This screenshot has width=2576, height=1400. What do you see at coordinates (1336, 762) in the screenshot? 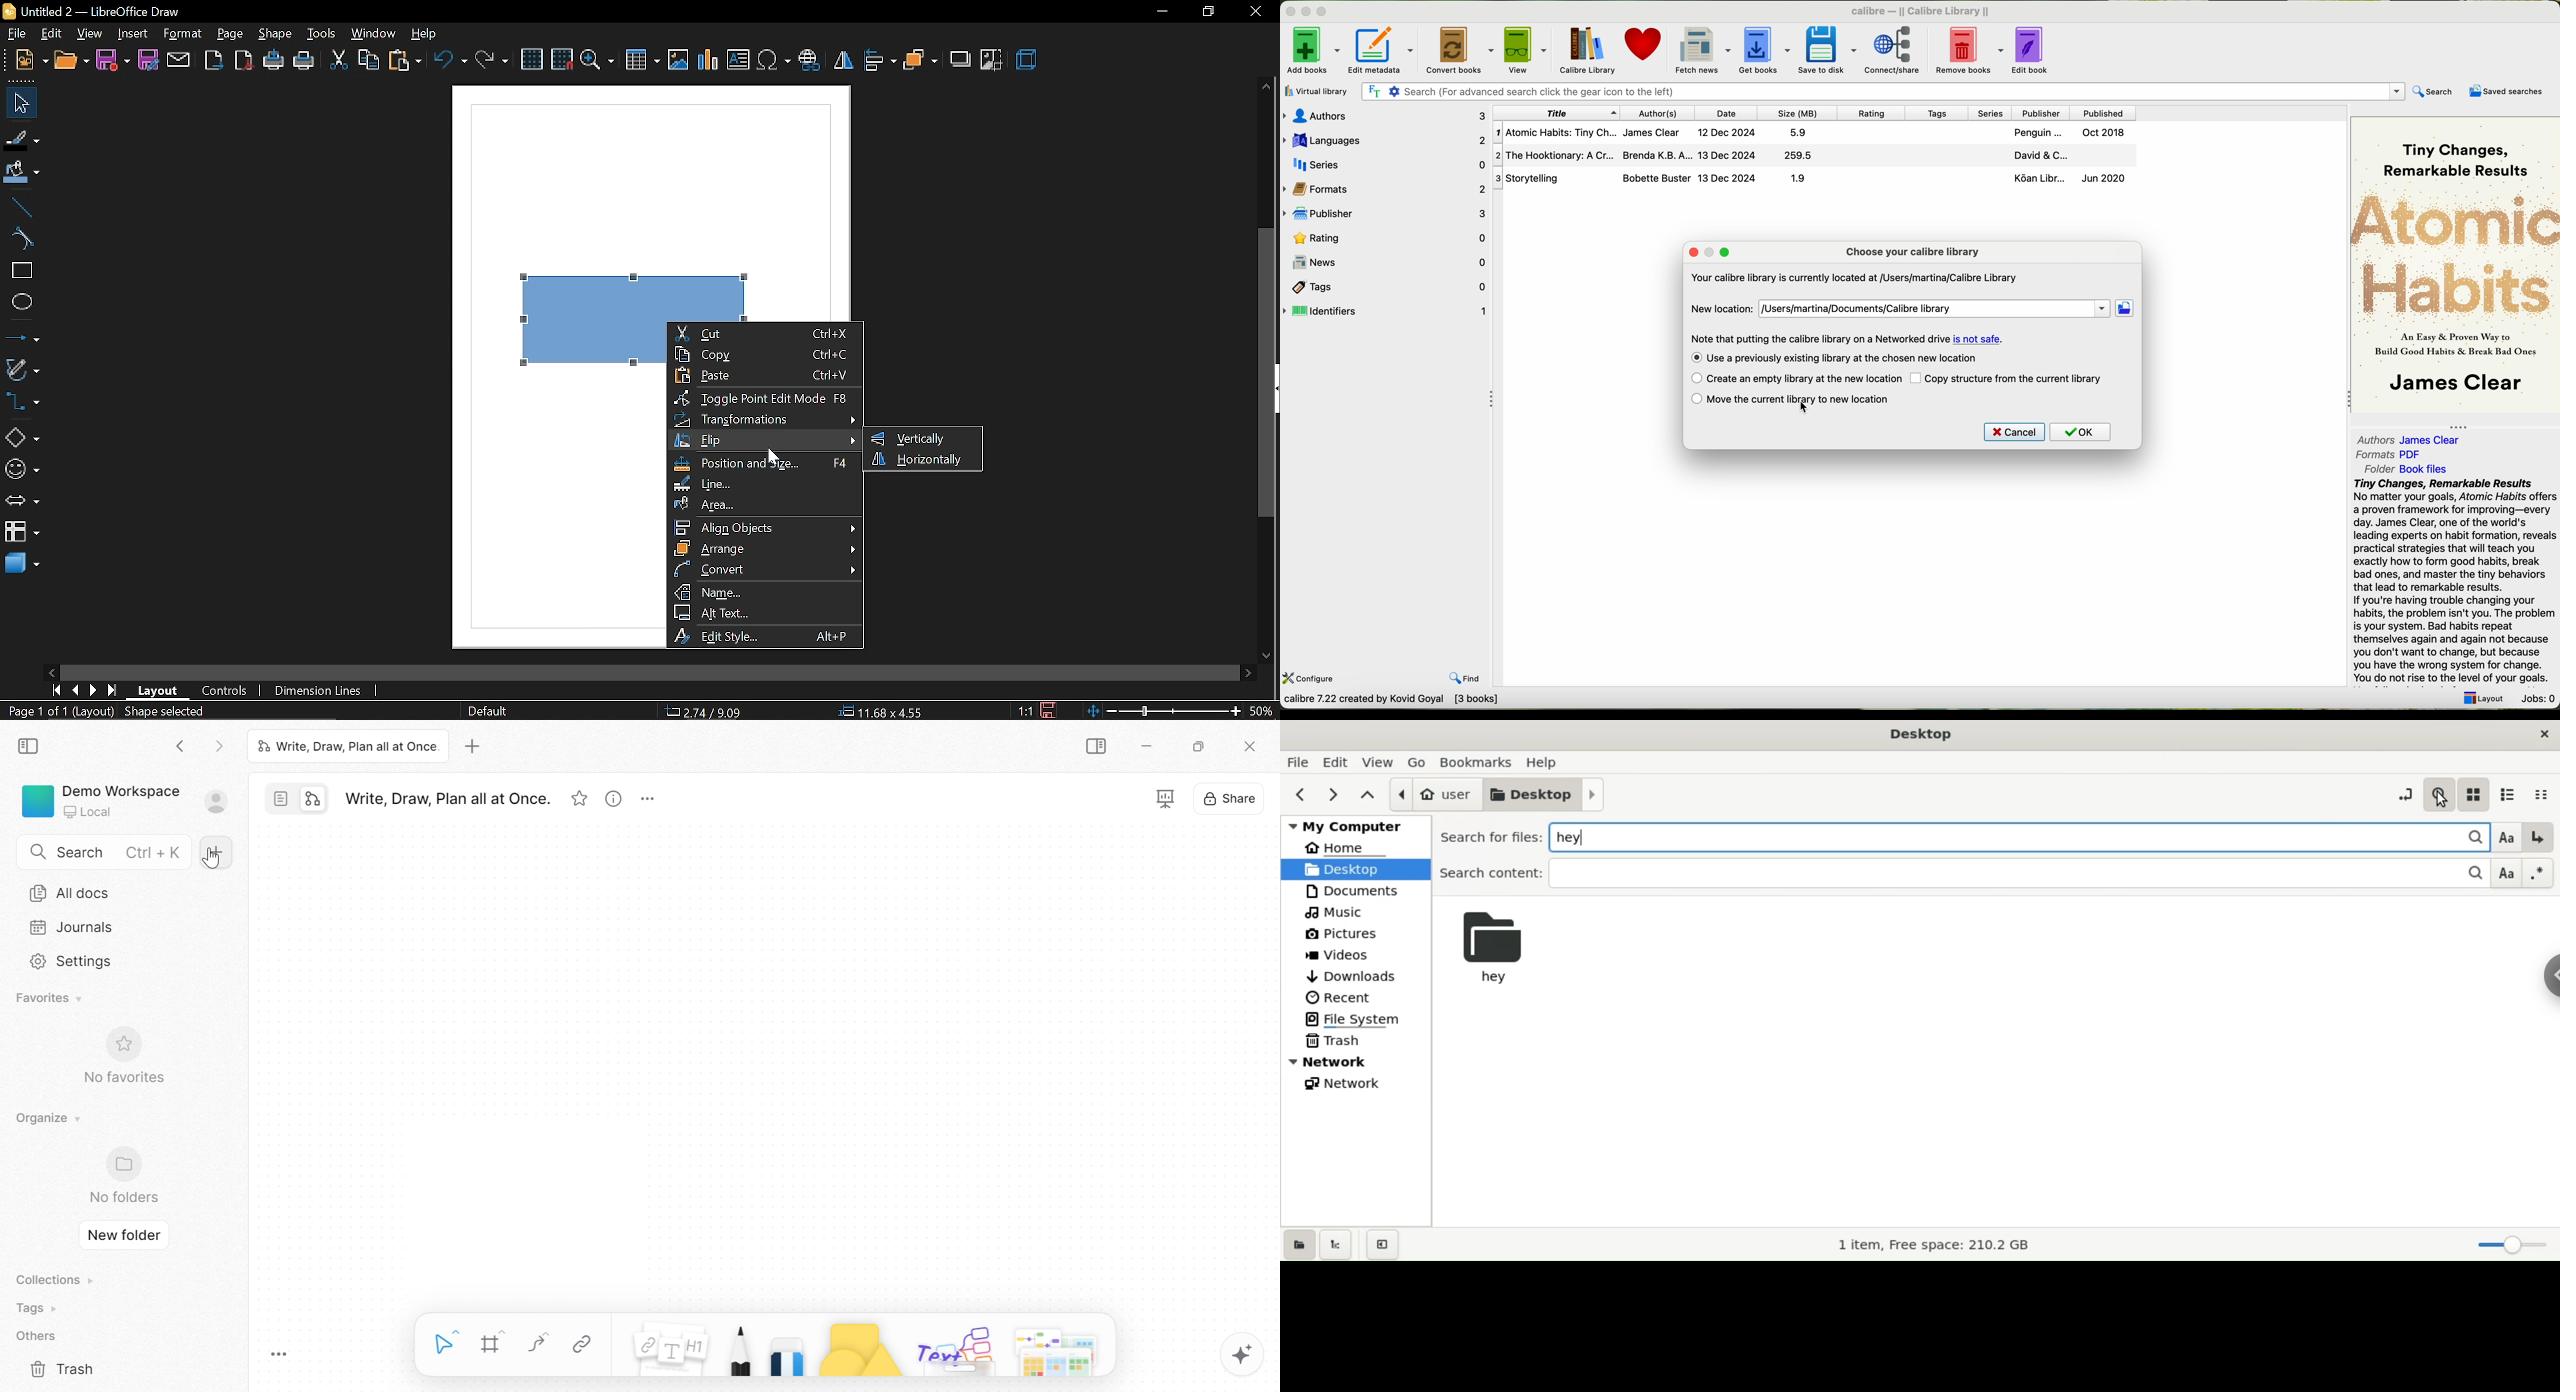
I see `edit` at bounding box center [1336, 762].